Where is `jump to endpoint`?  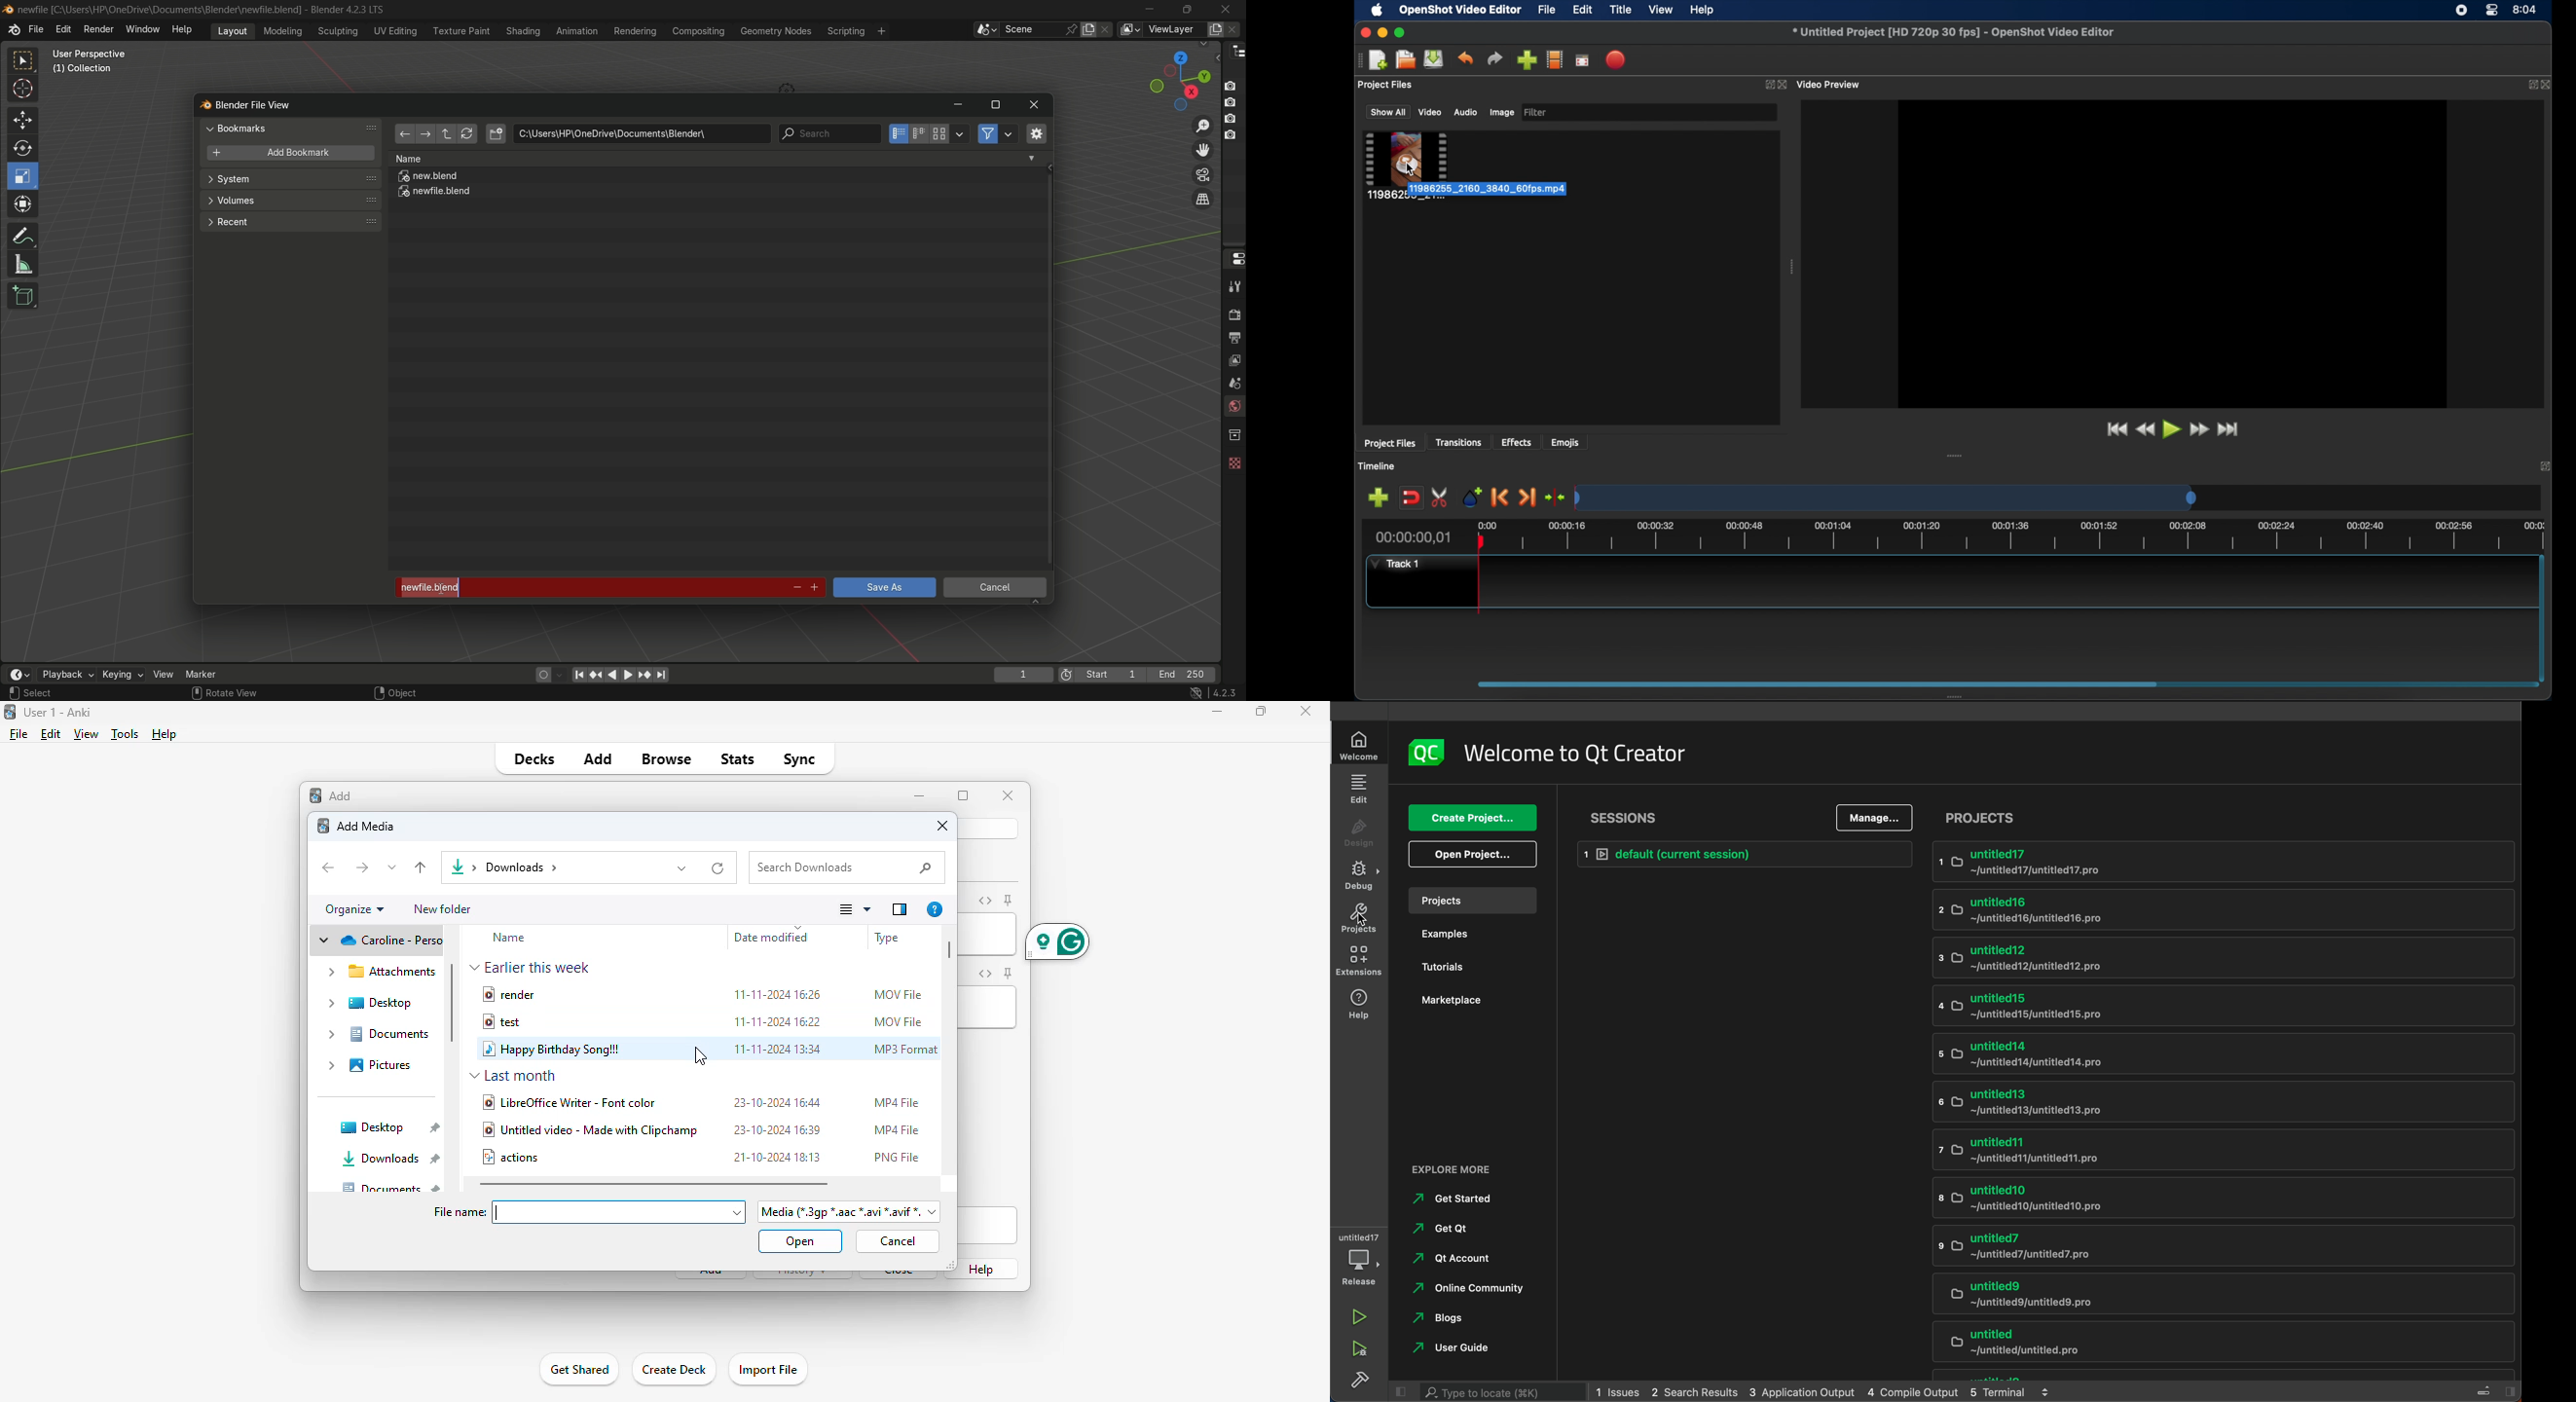
jump to endpoint is located at coordinates (662, 675).